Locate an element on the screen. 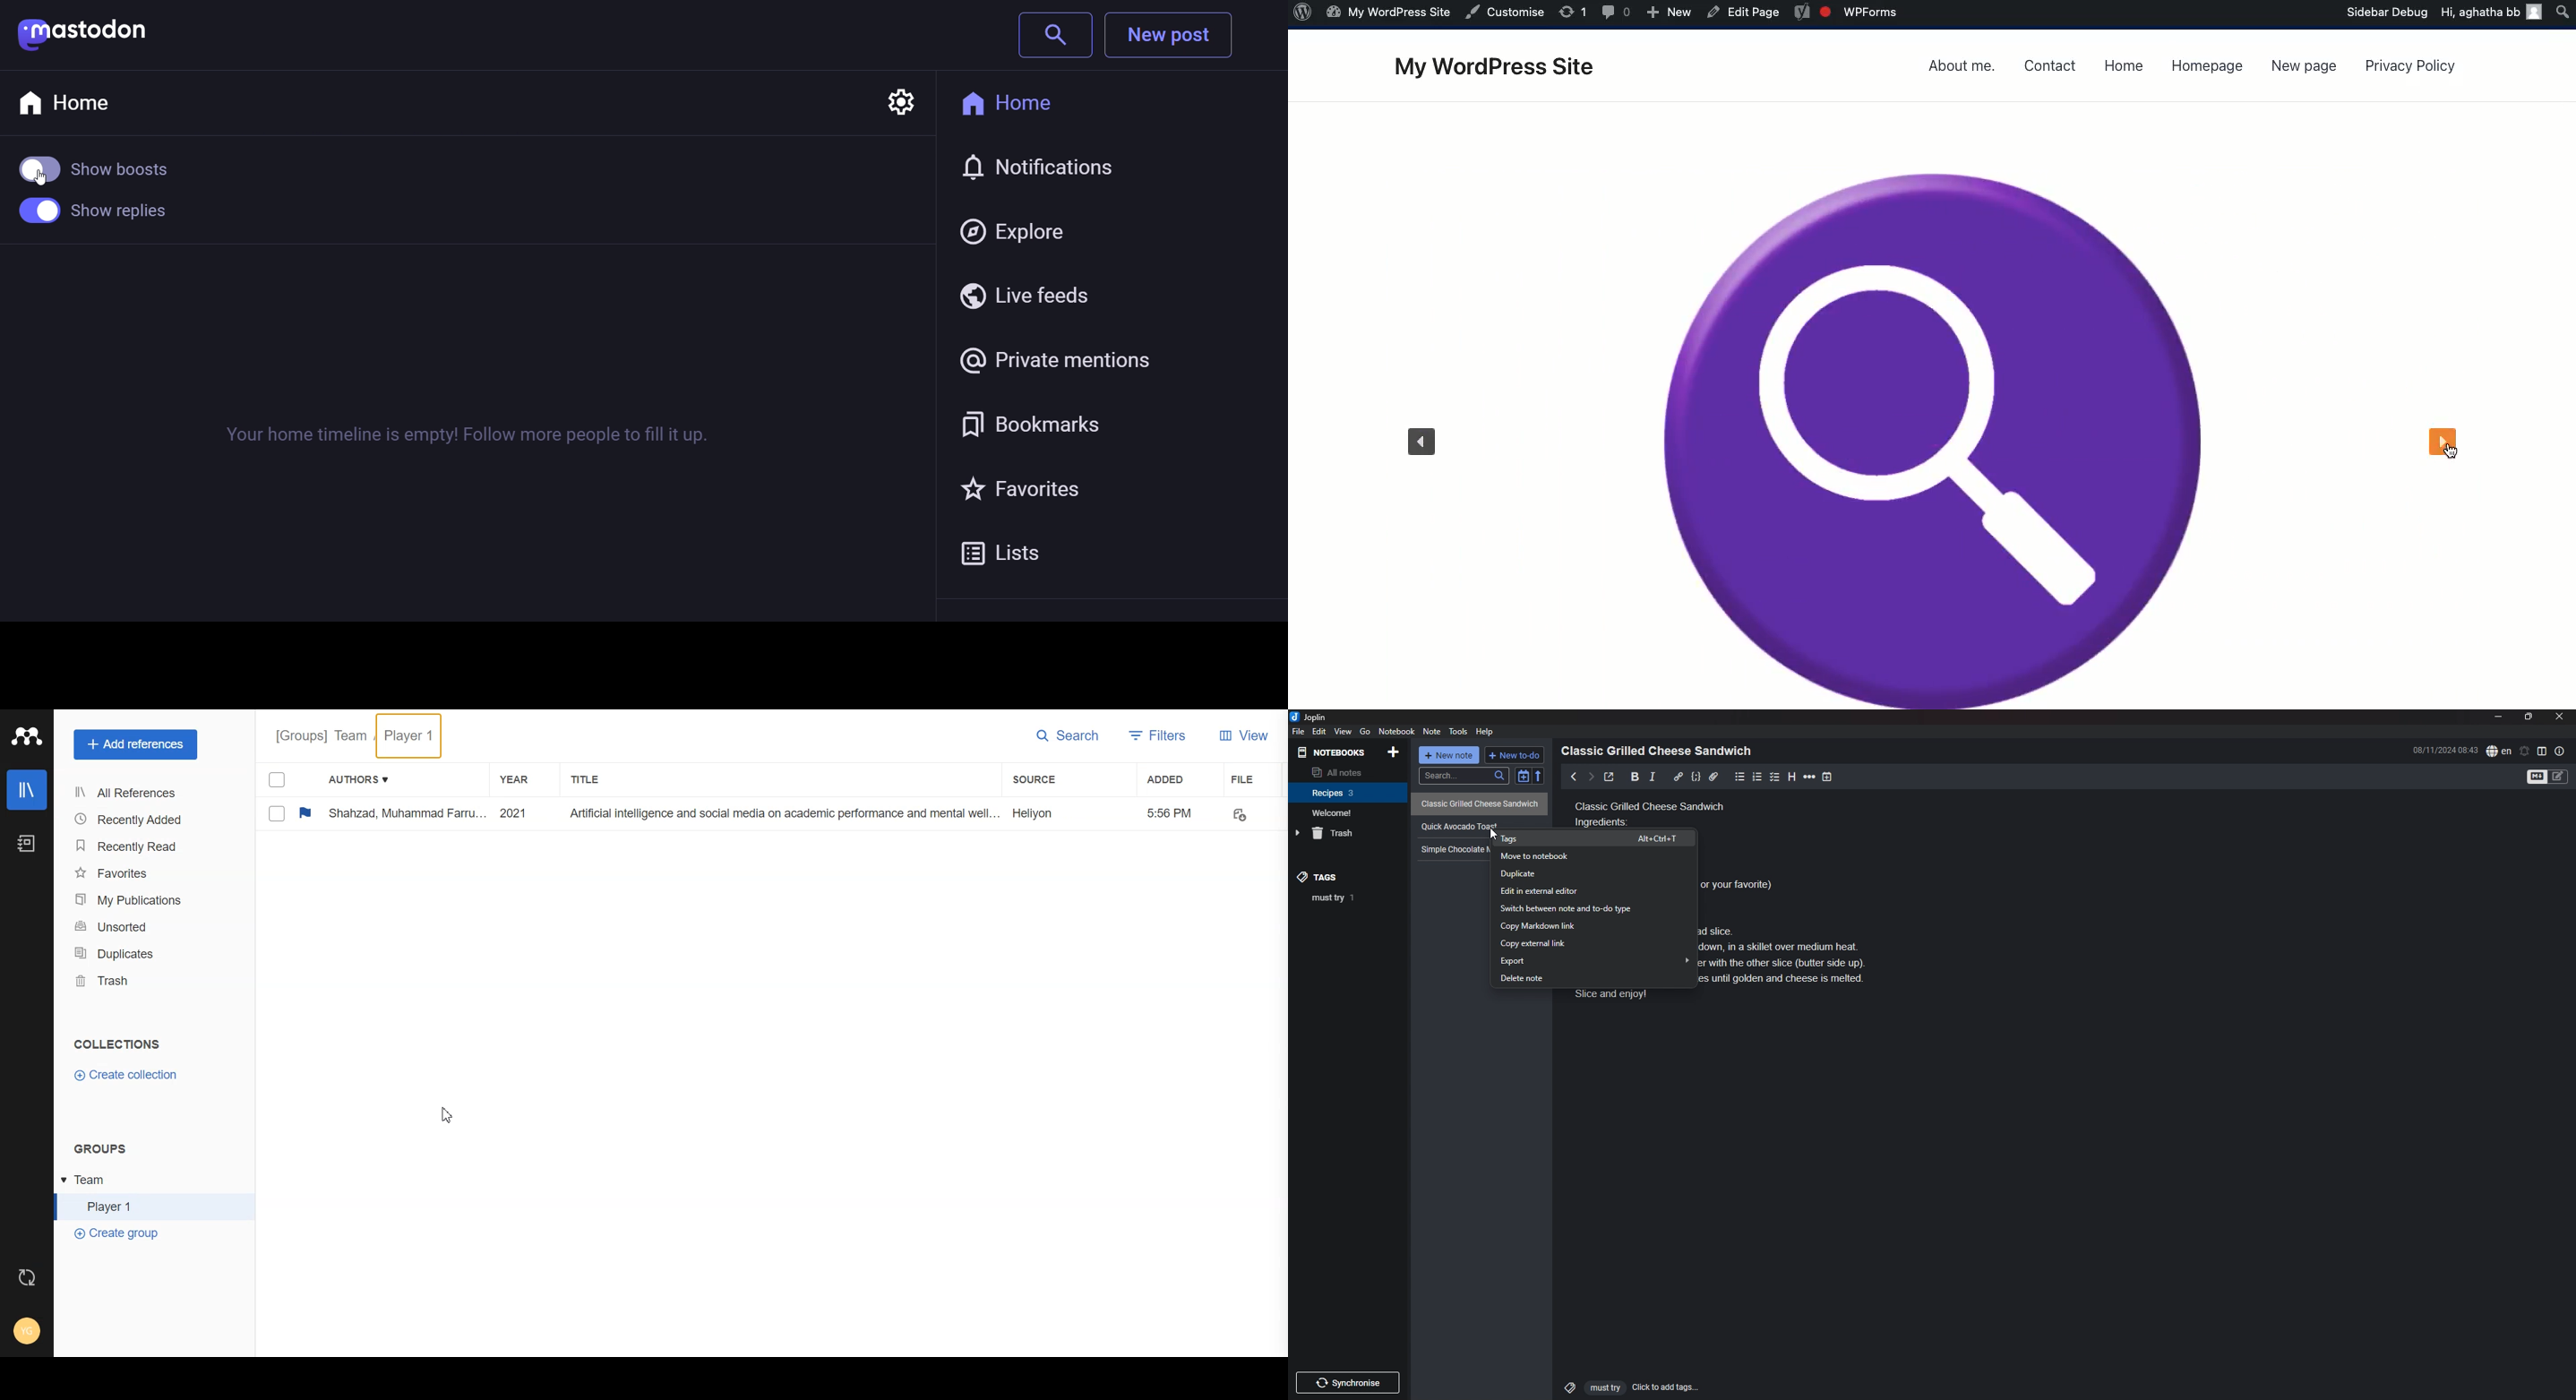  file is located at coordinates (1297, 732).